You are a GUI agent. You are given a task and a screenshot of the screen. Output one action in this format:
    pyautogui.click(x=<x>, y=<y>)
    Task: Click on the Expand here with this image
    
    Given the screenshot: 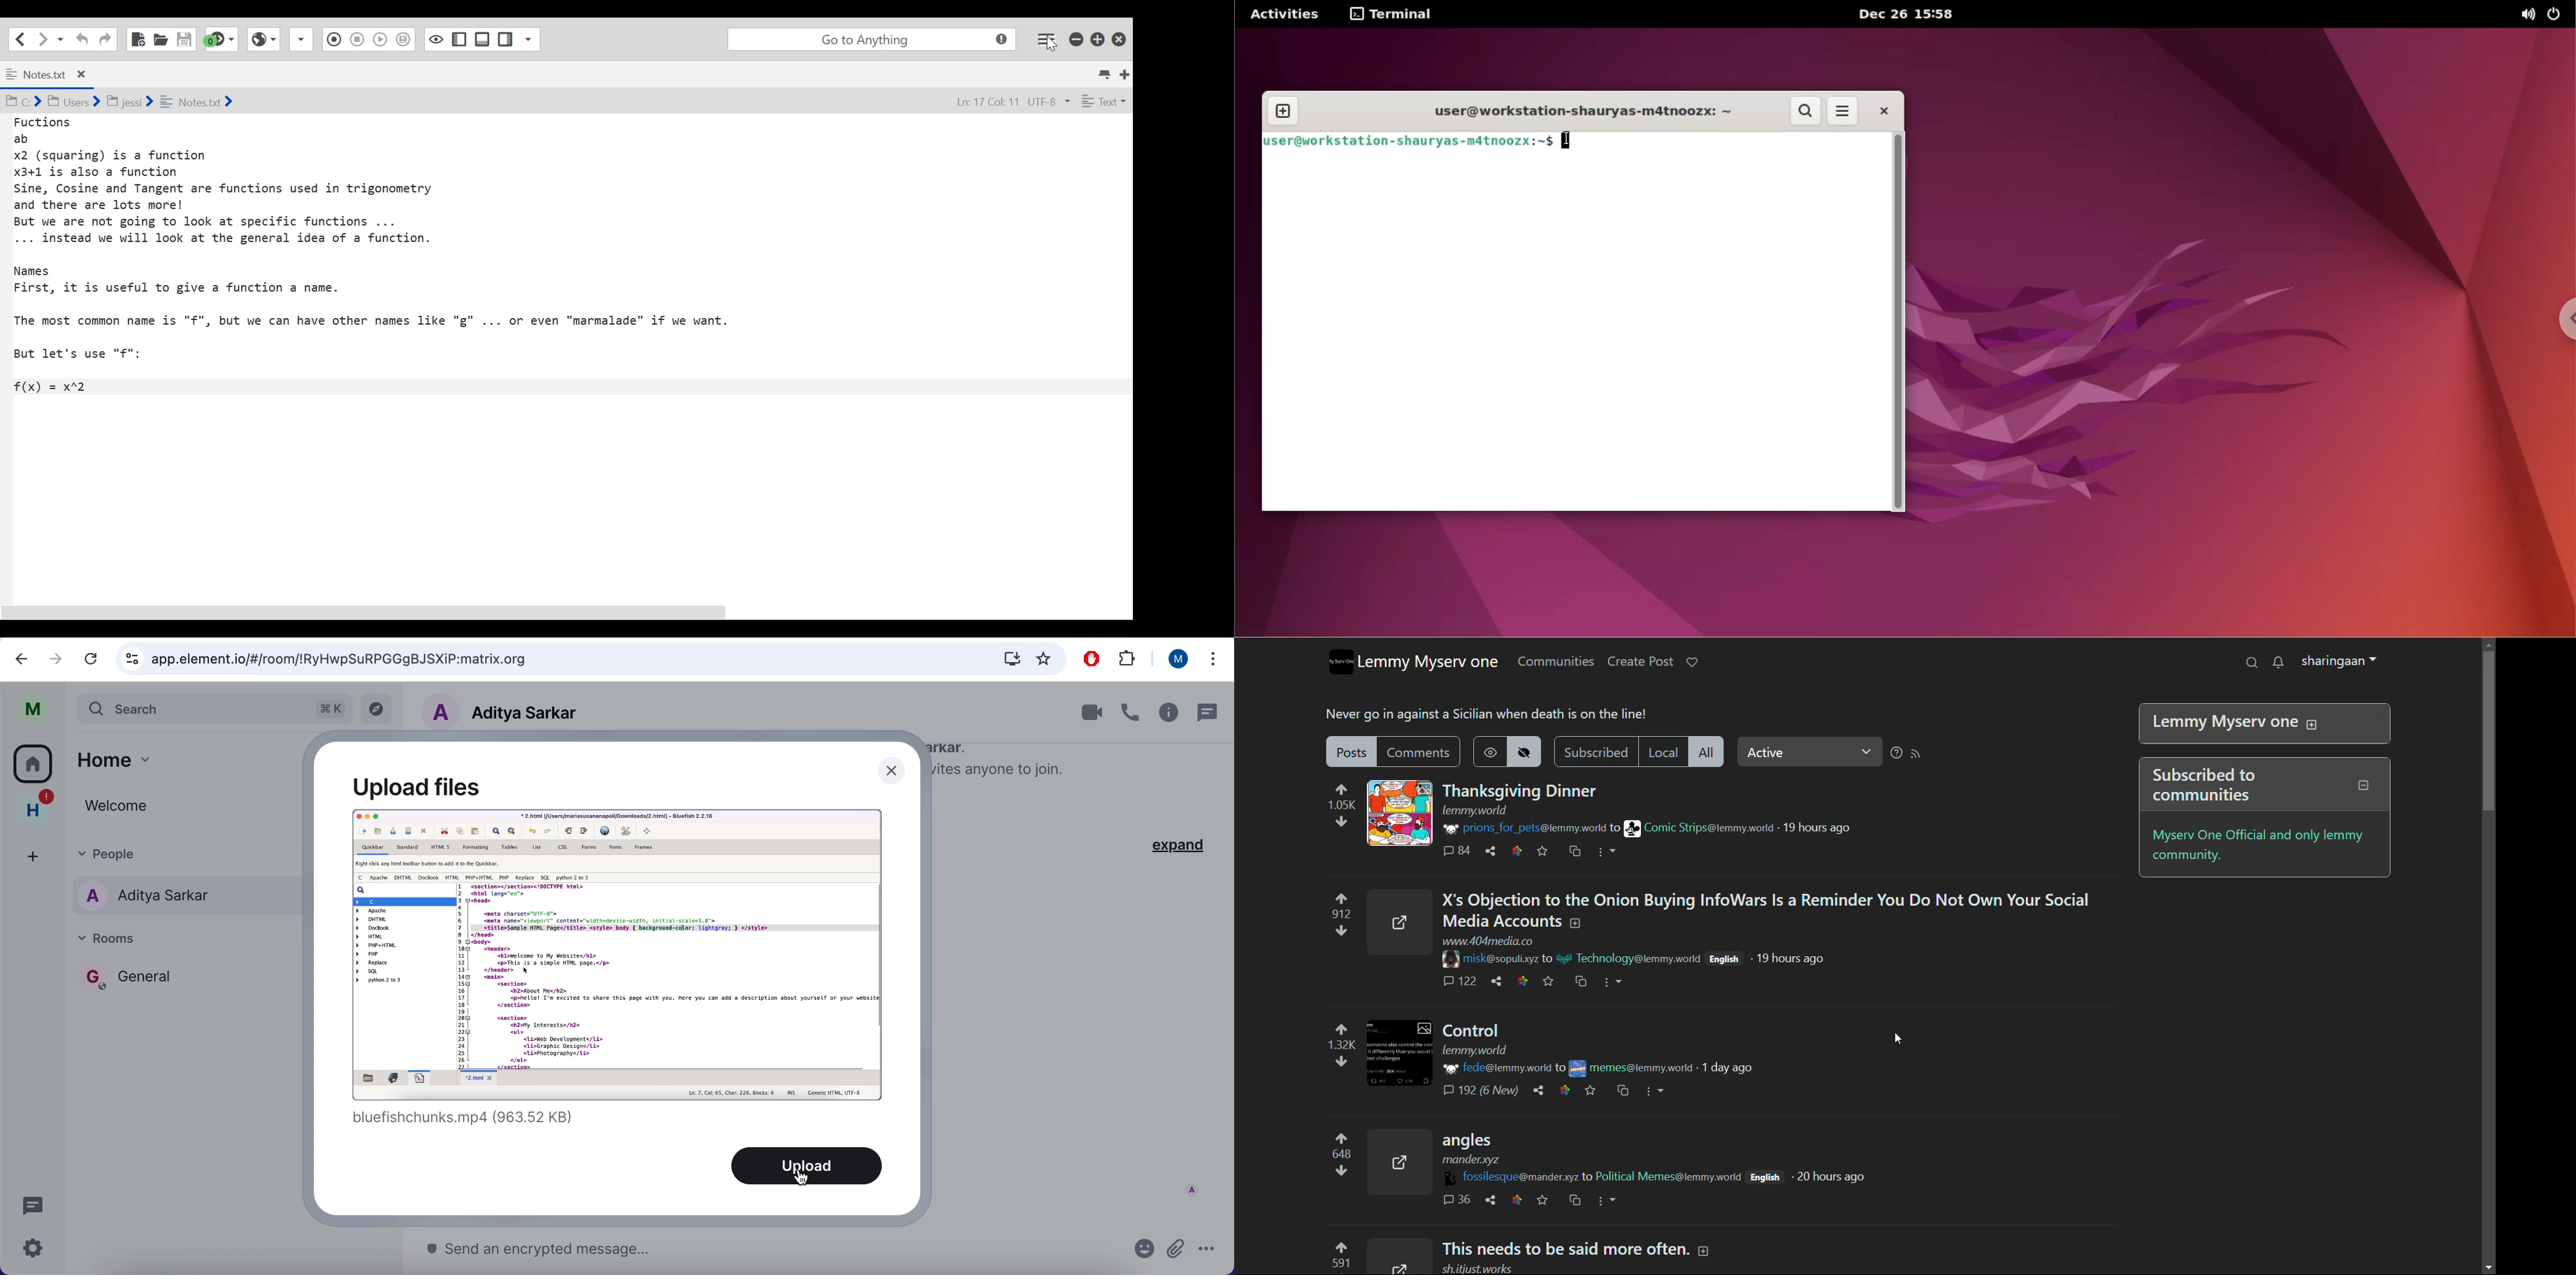 What is the action you would take?
    pyautogui.click(x=1394, y=1257)
    